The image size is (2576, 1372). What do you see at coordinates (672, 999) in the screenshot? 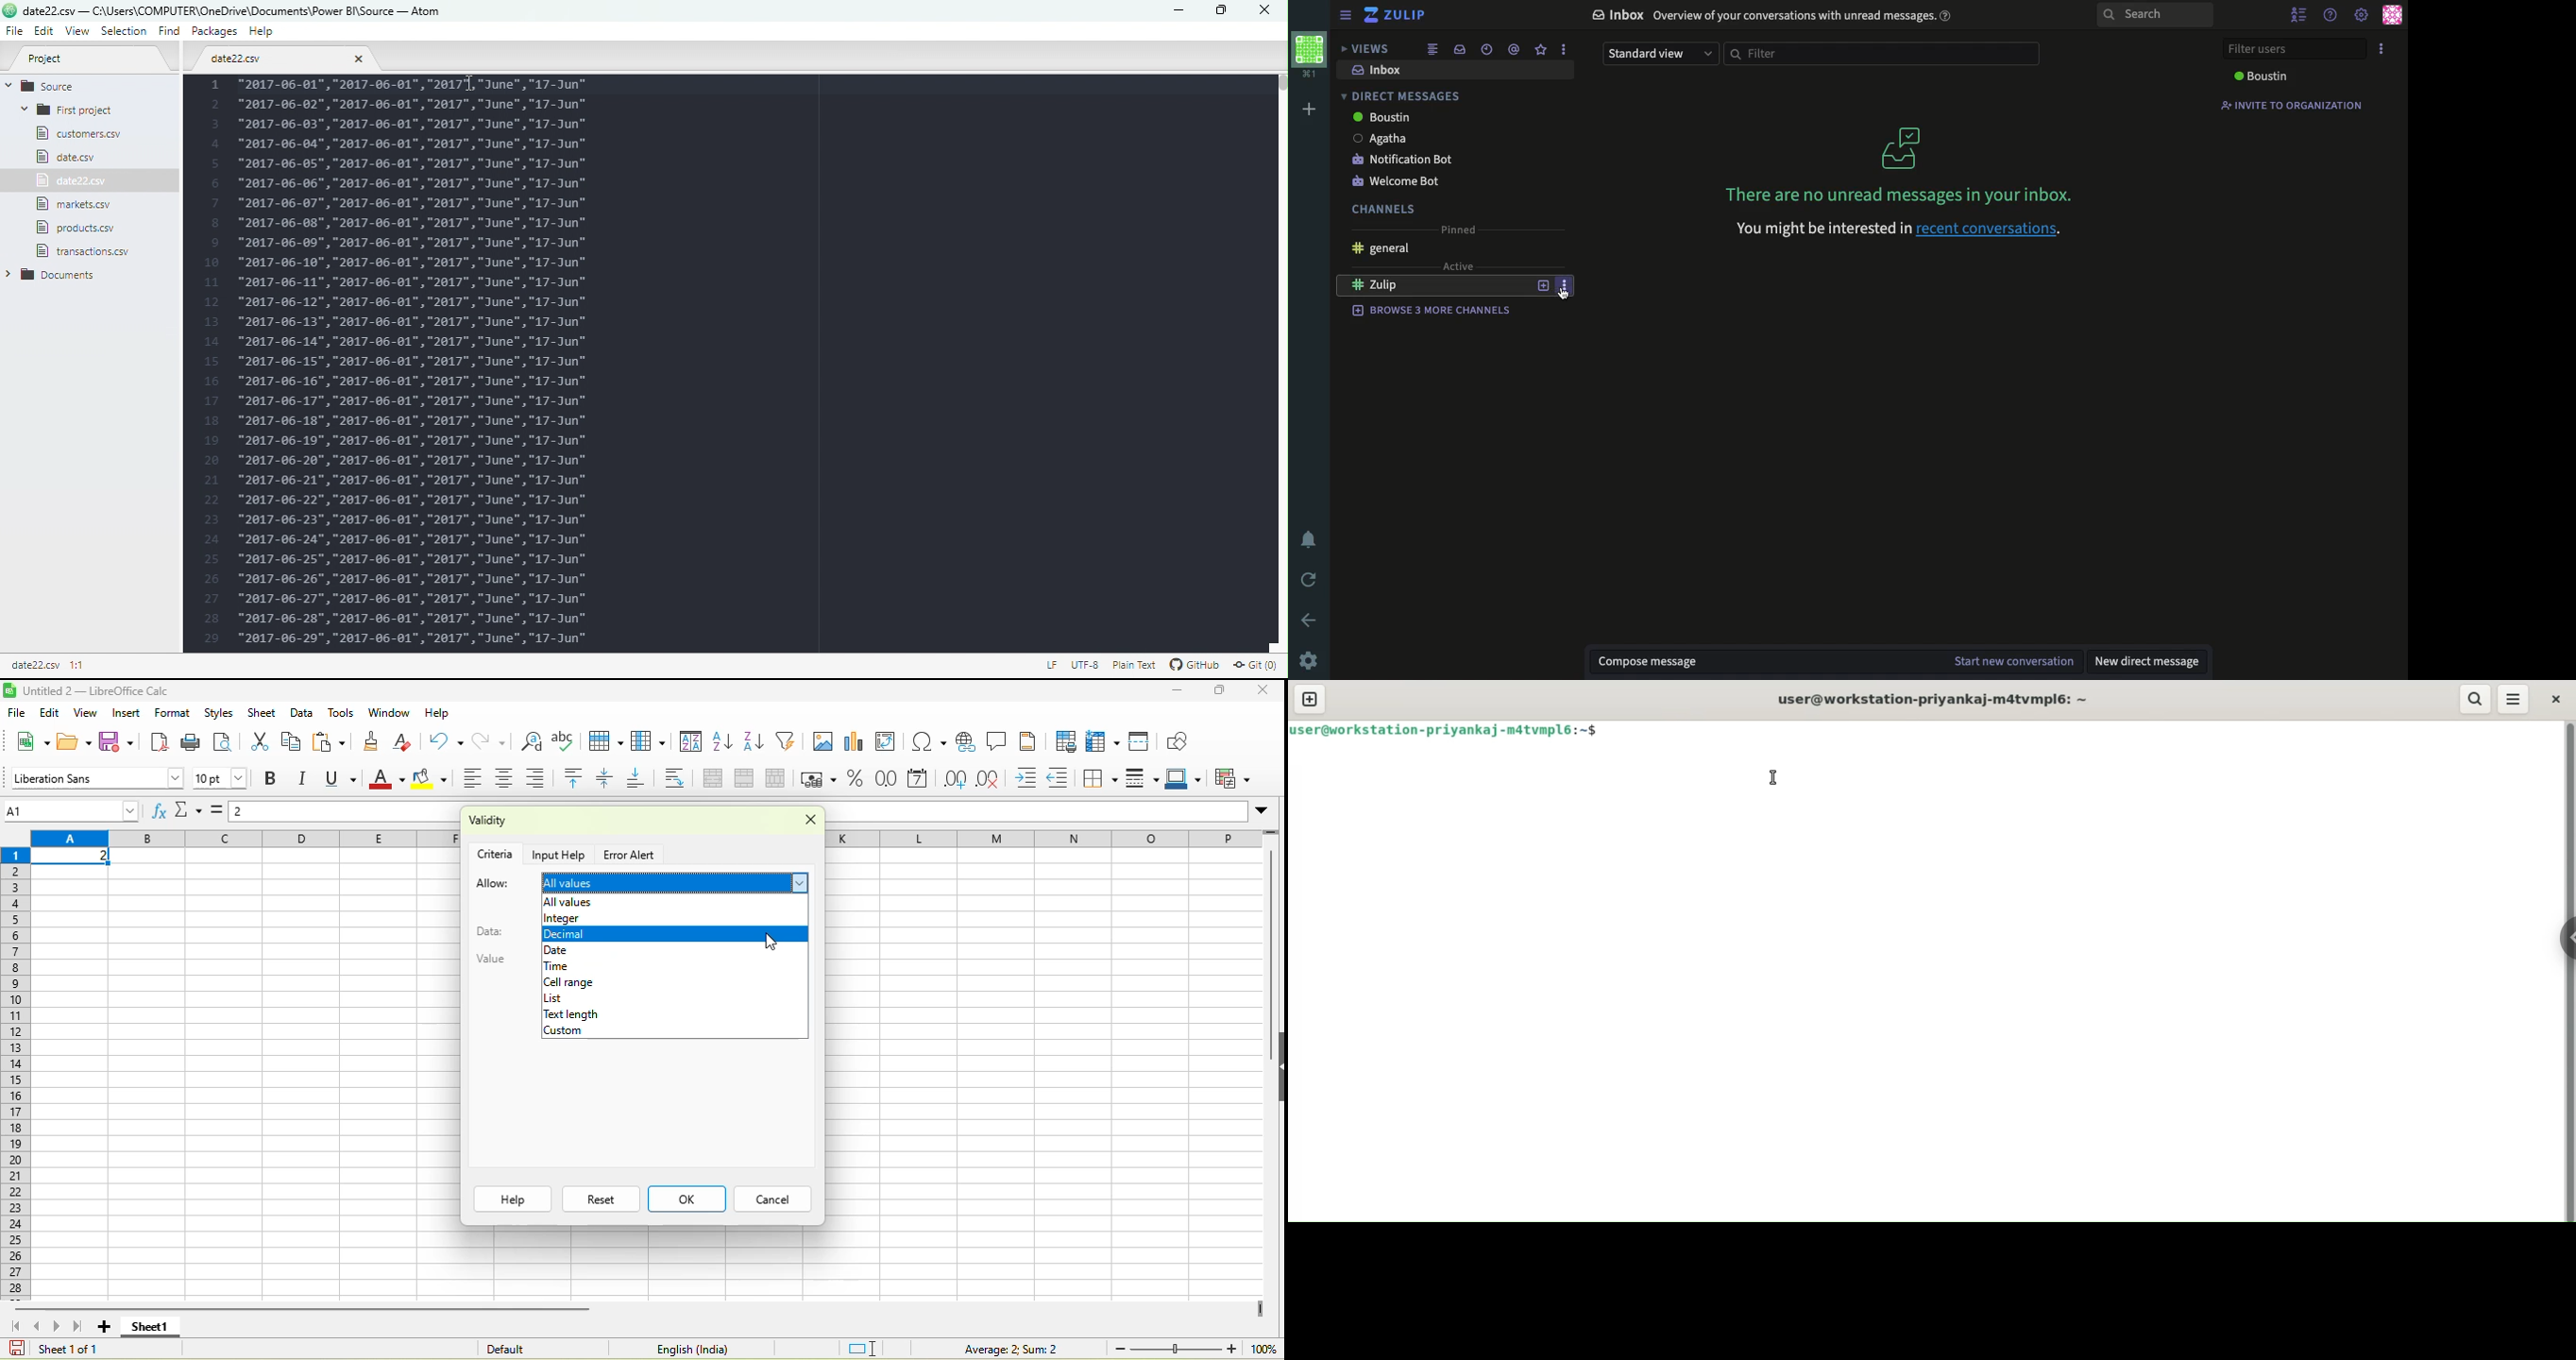
I see `list` at bounding box center [672, 999].